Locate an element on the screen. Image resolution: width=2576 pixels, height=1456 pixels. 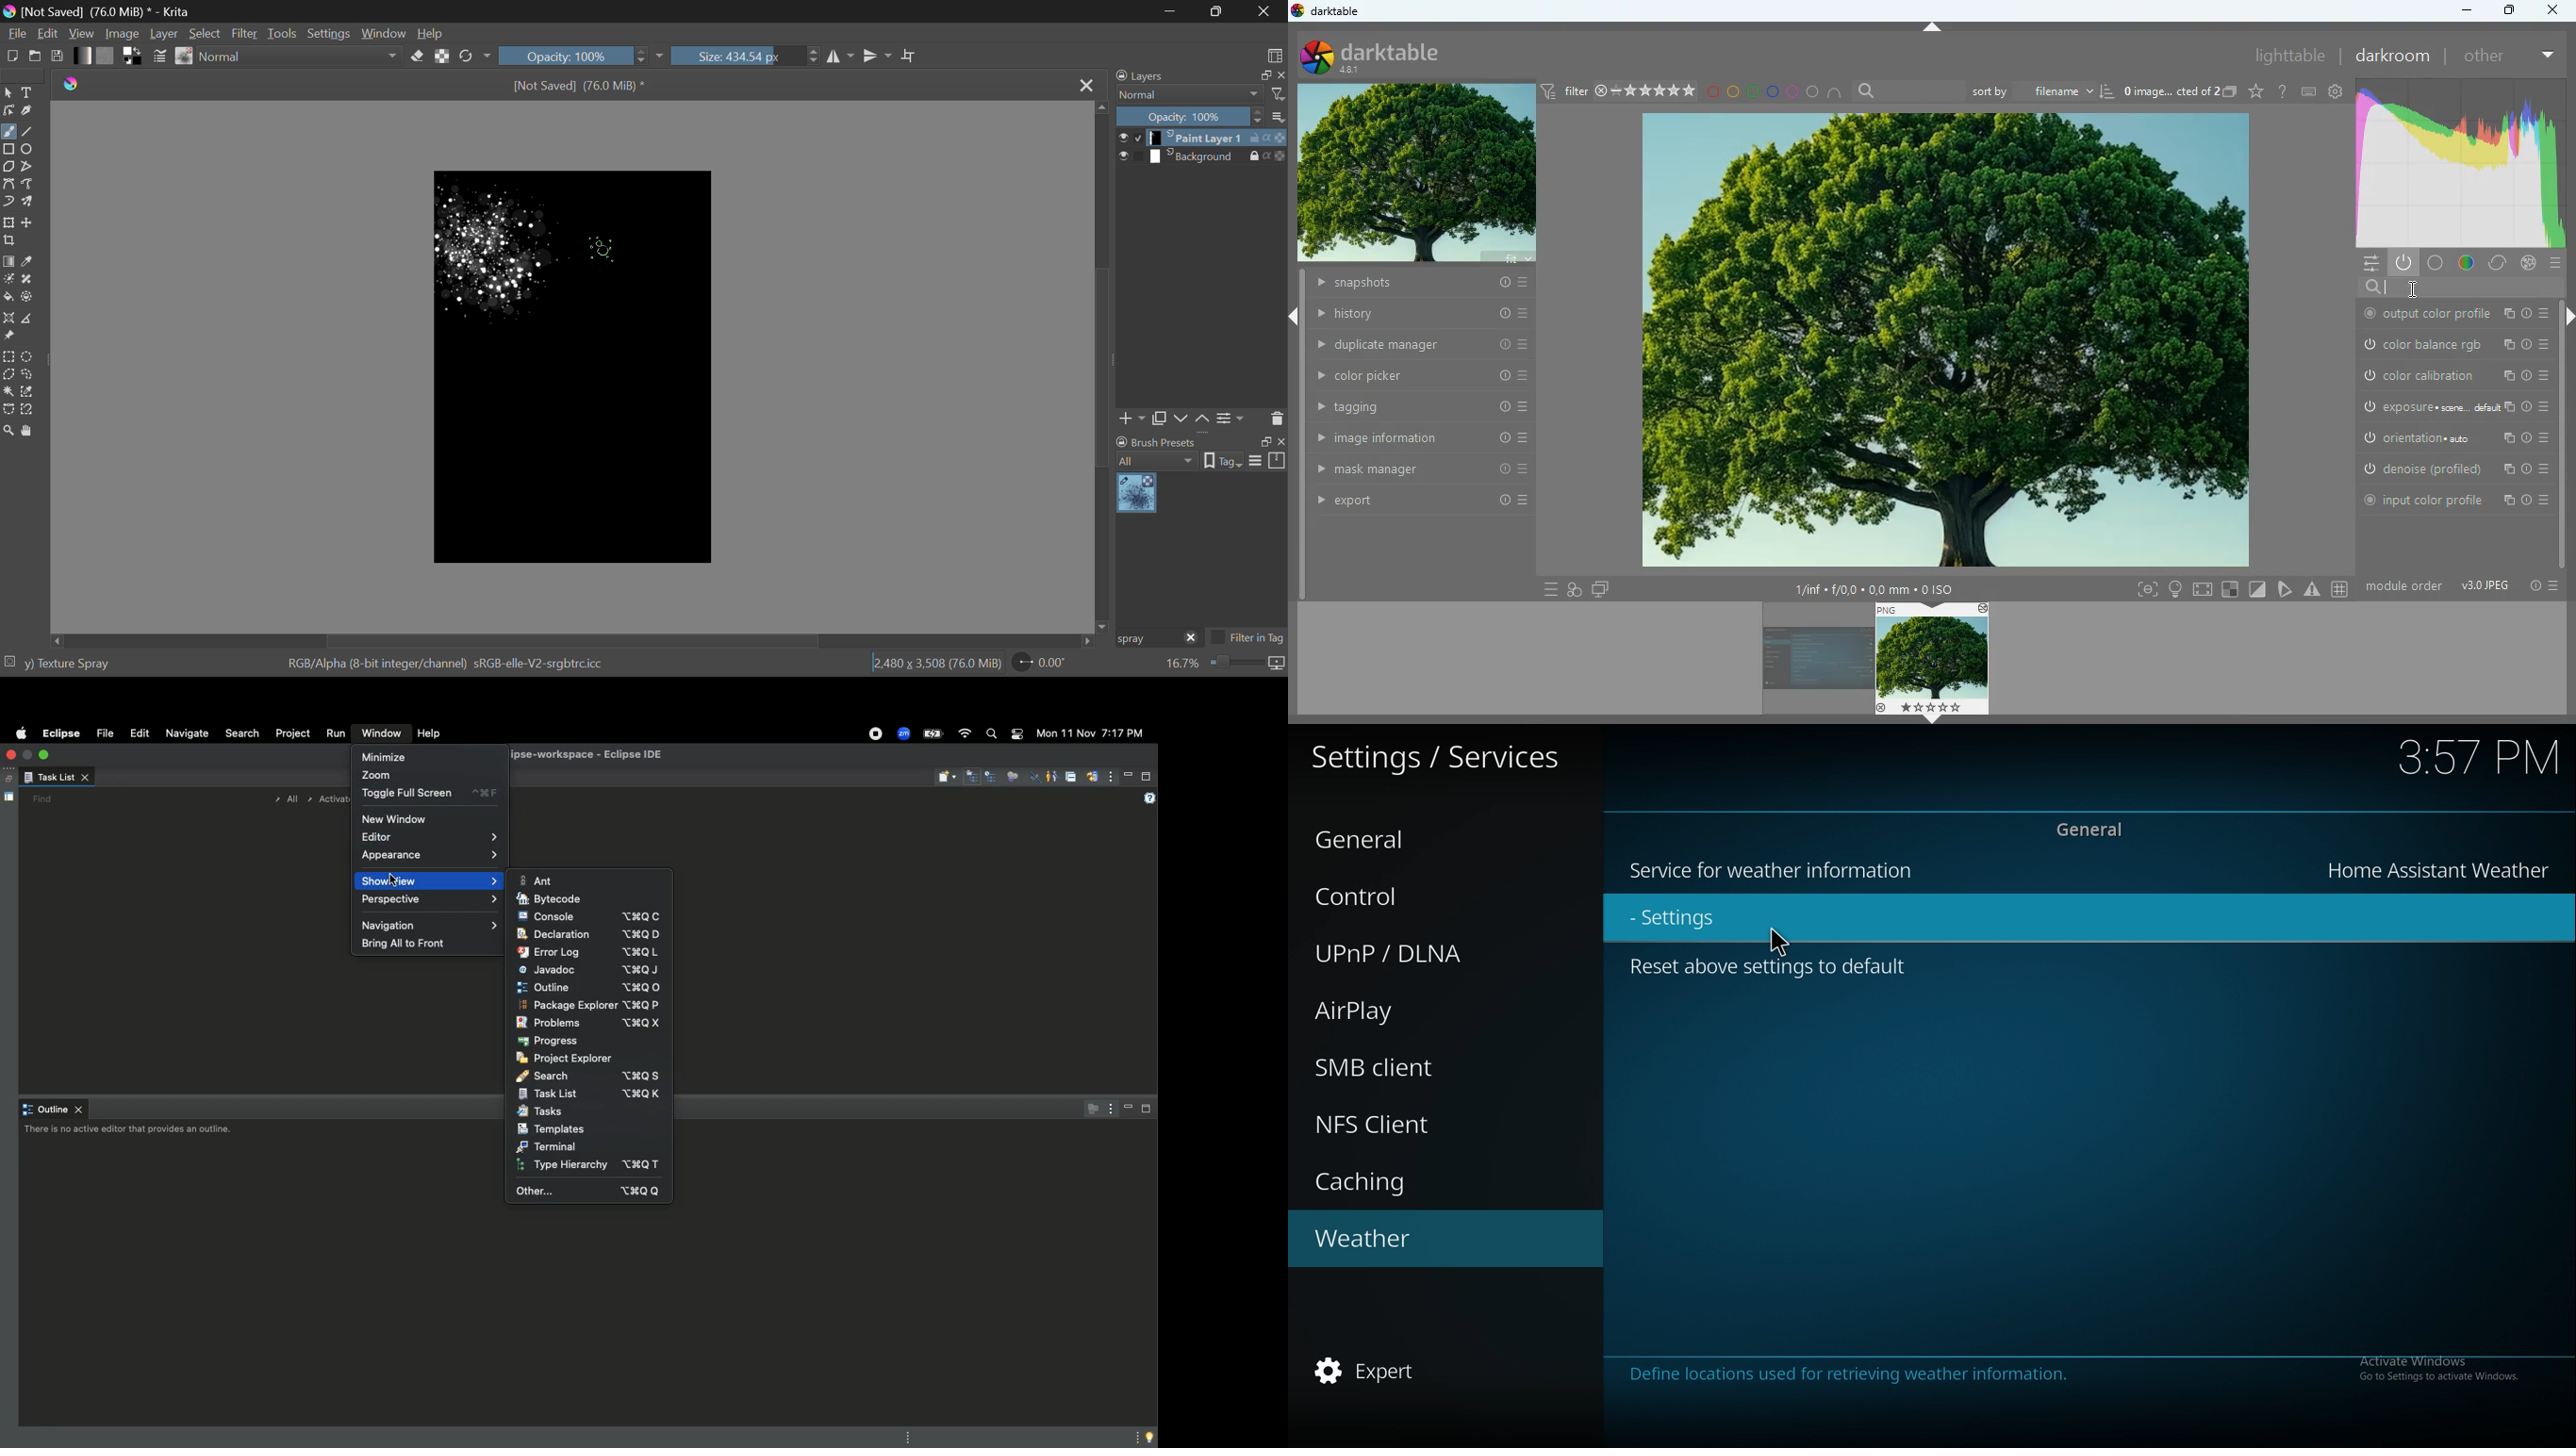
Brush Size is located at coordinates (745, 56).